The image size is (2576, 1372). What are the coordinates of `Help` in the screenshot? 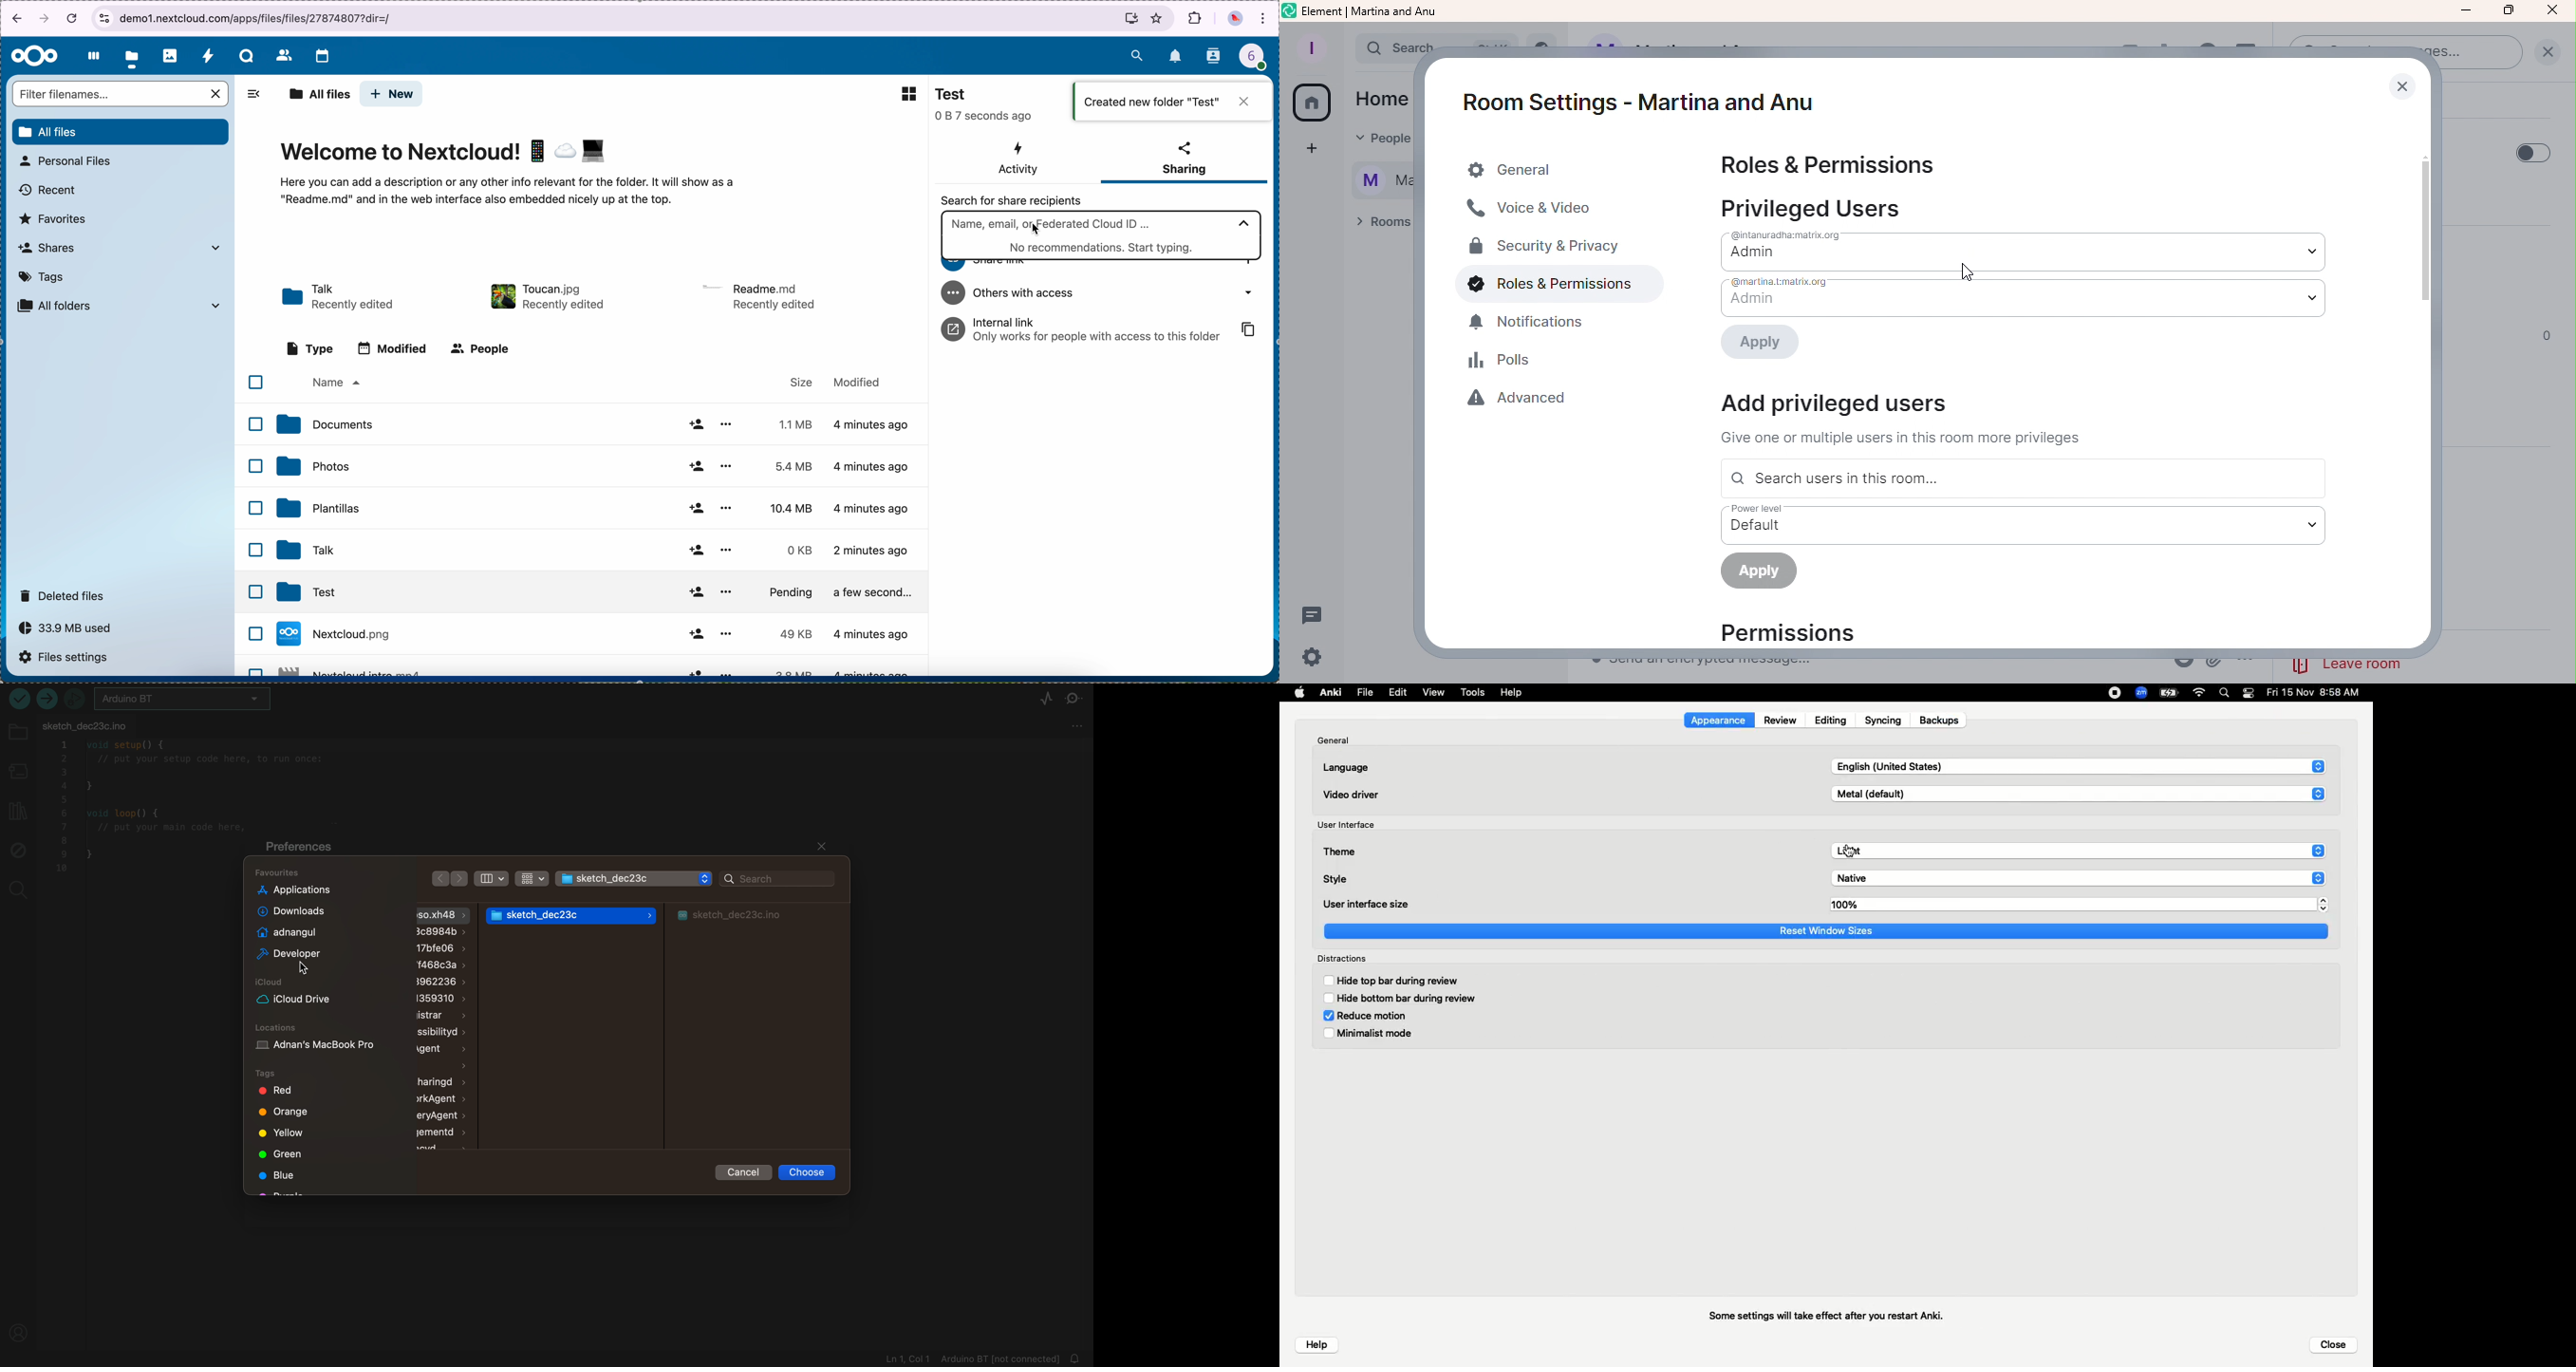 It's located at (1513, 693).